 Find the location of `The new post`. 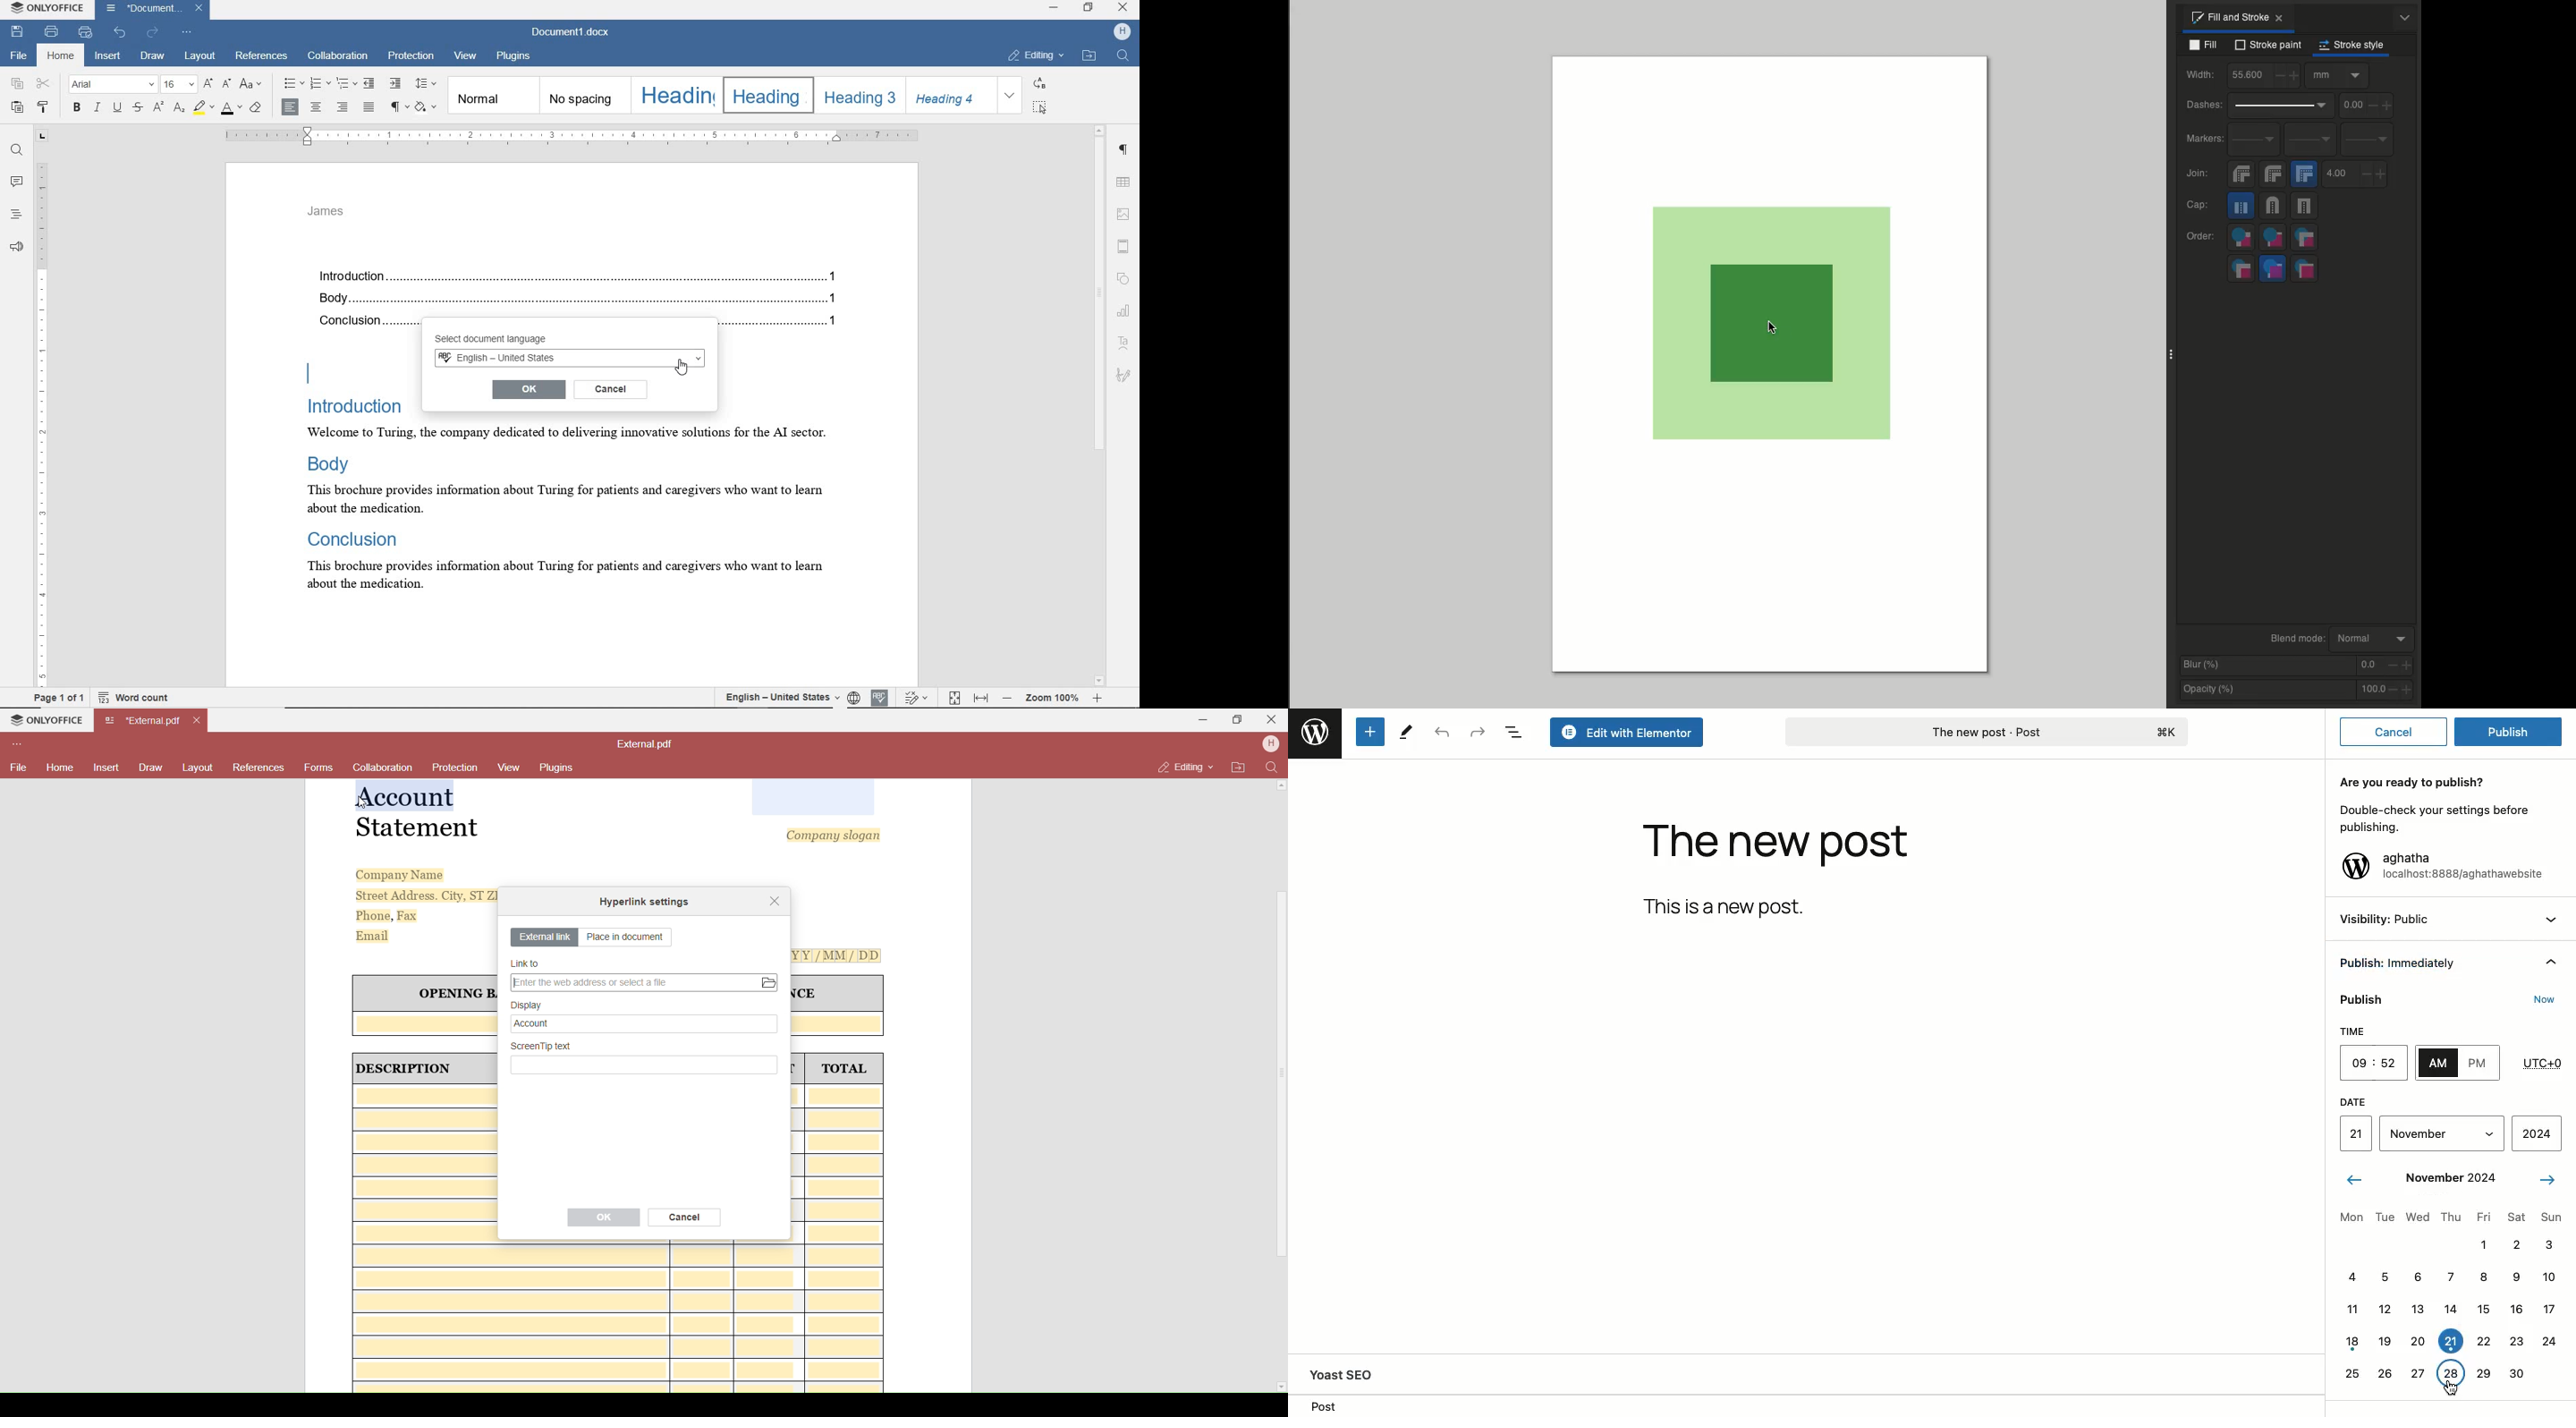

The new post is located at coordinates (1776, 846).